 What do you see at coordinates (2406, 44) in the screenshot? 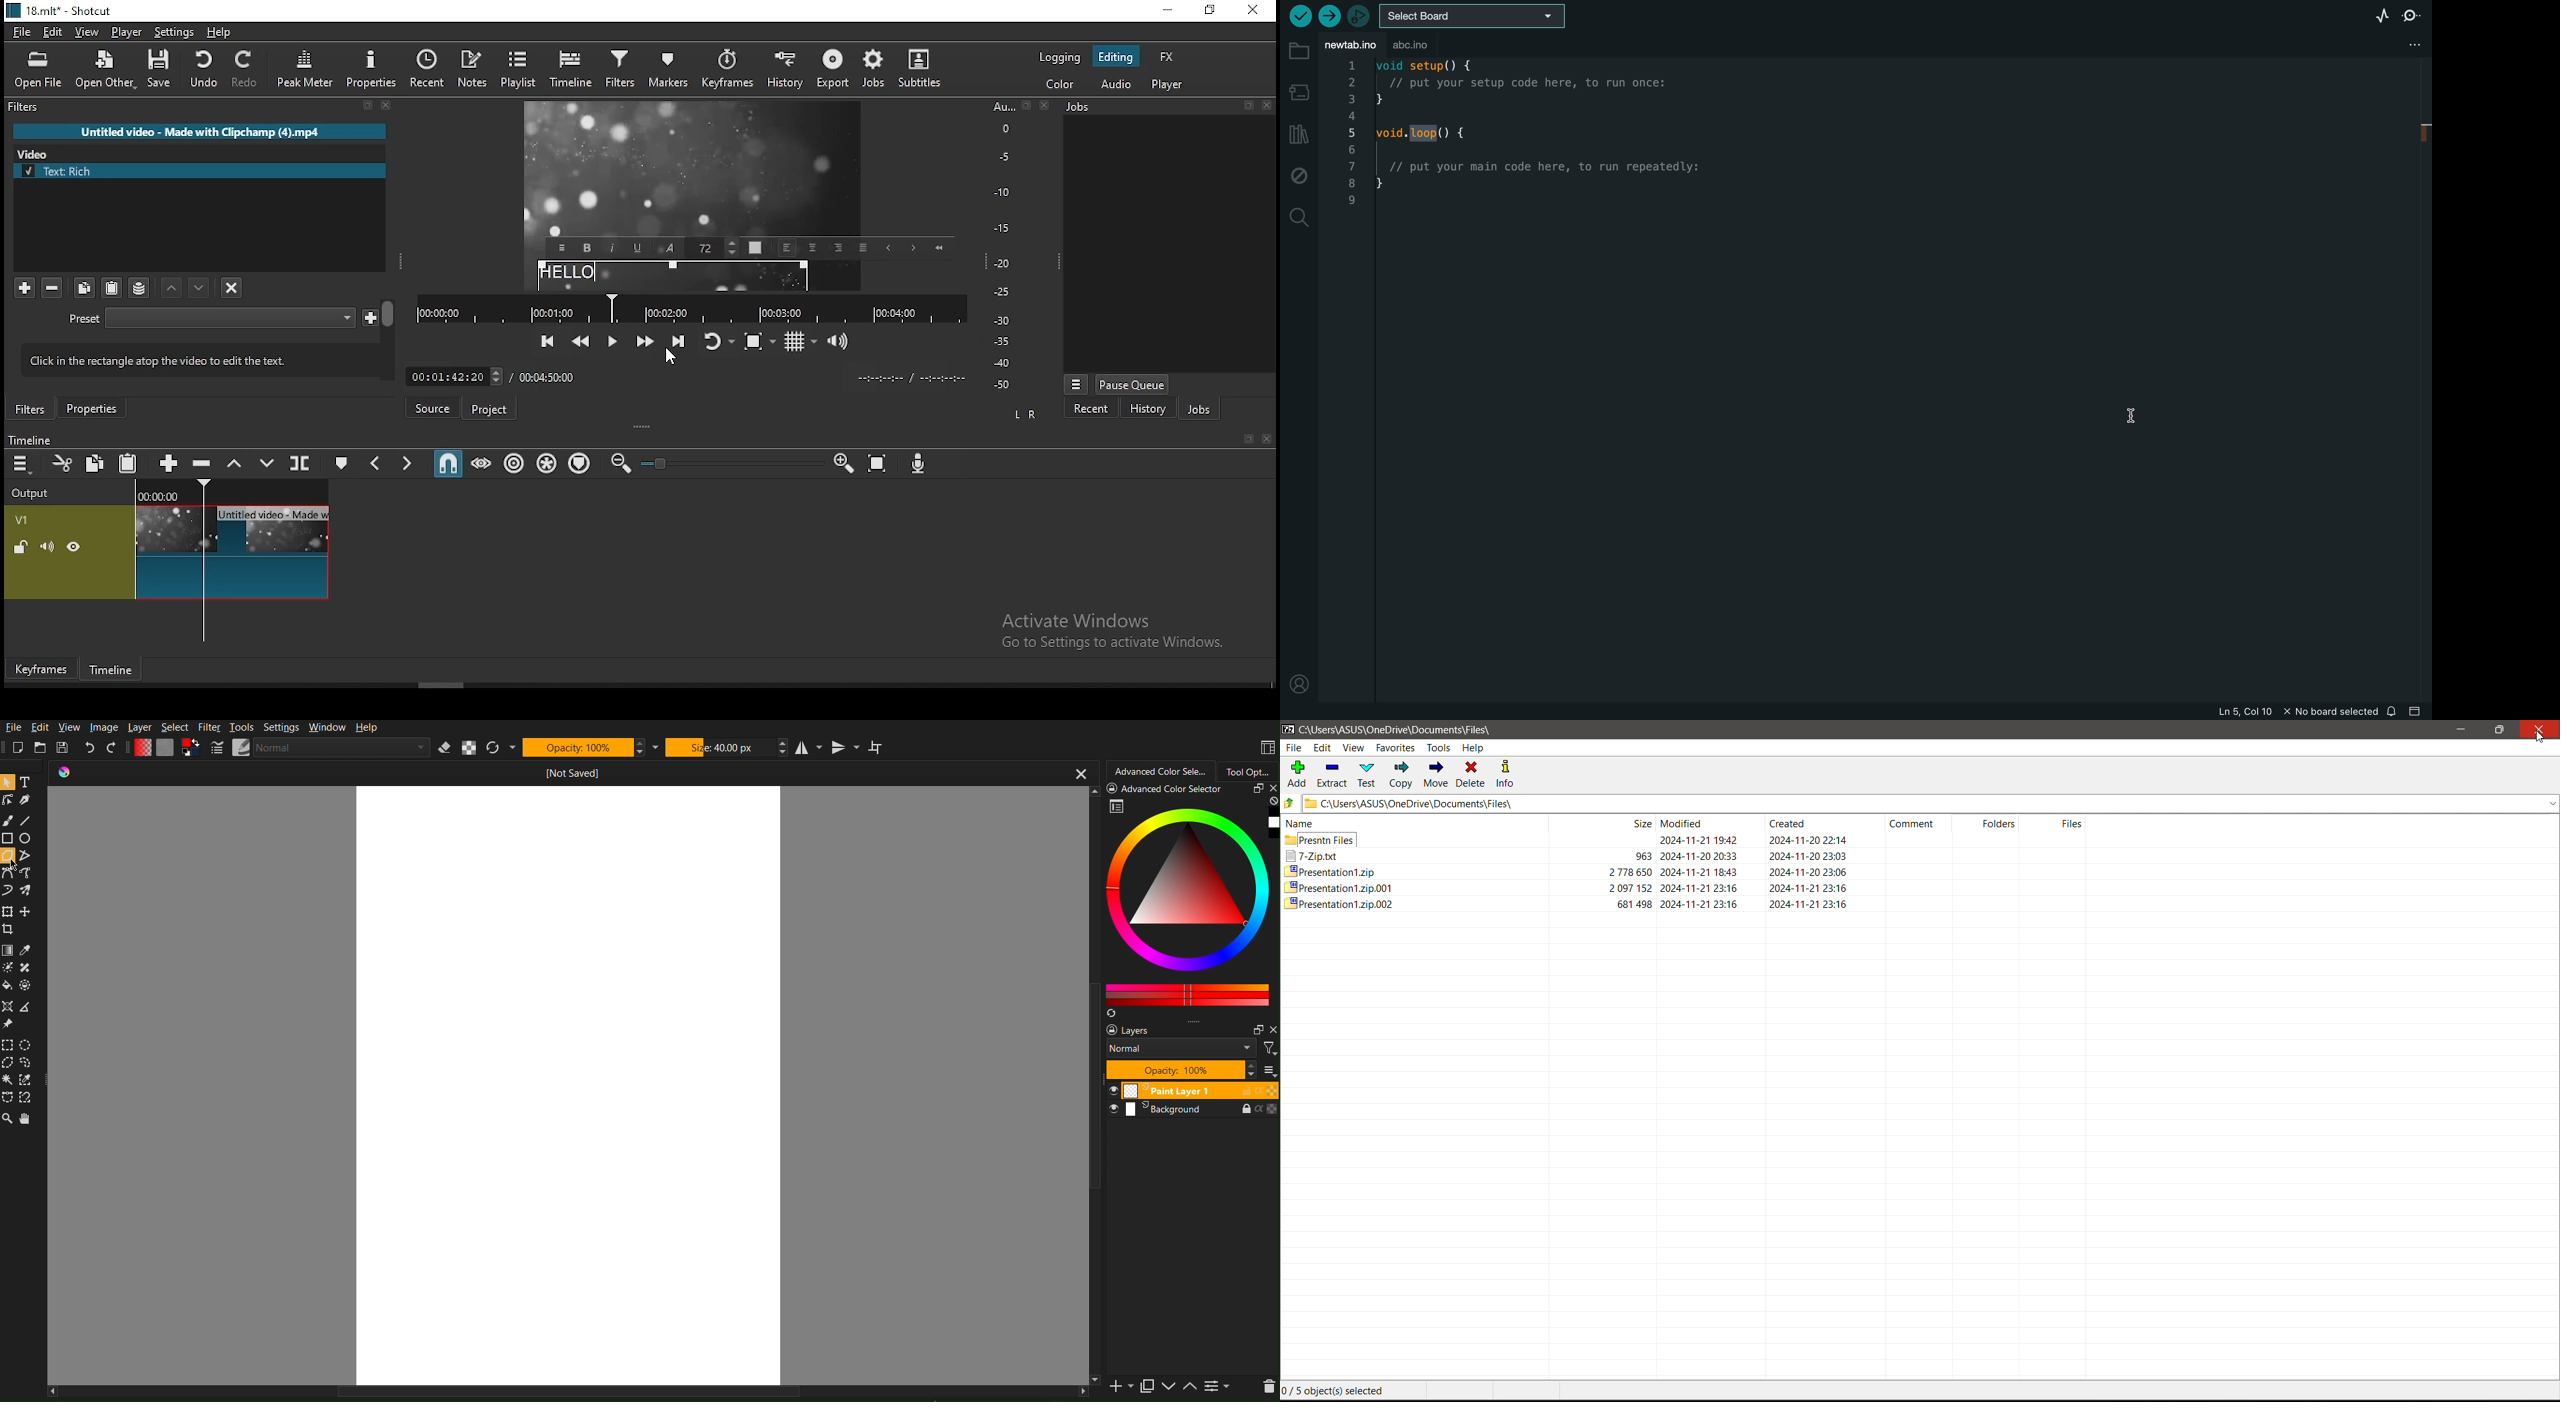
I see `file setting` at bounding box center [2406, 44].